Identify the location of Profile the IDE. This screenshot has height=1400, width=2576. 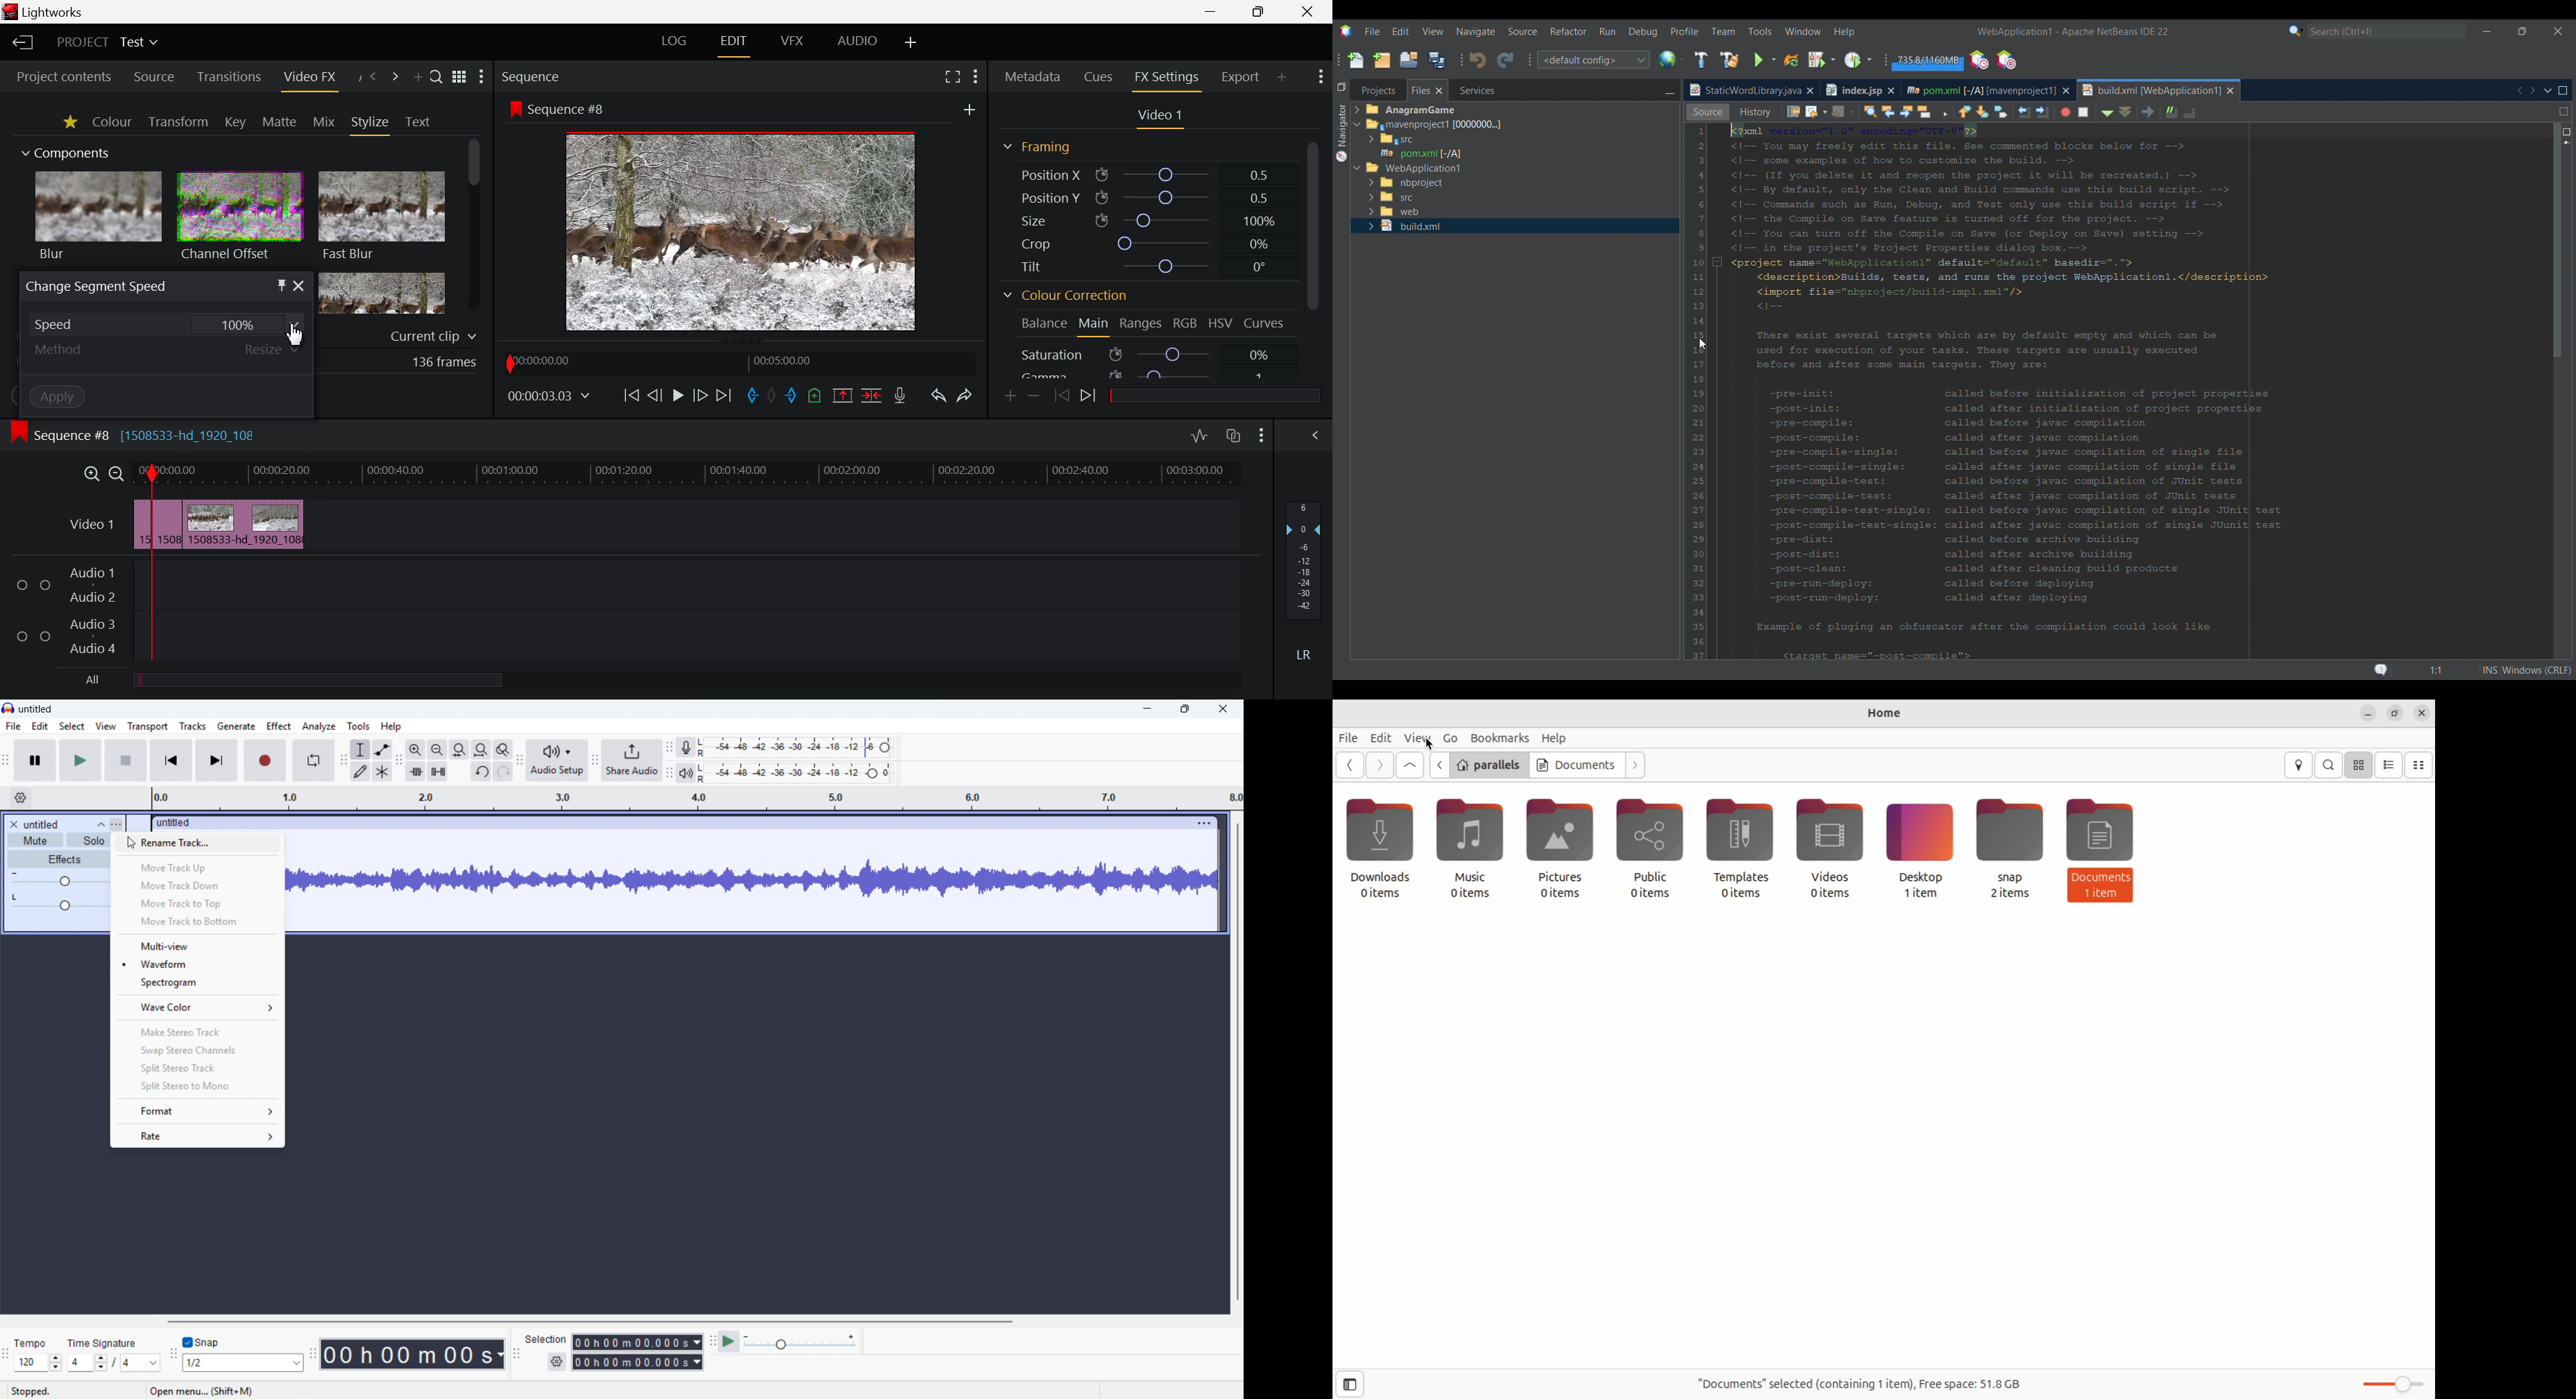
(1979, 60).